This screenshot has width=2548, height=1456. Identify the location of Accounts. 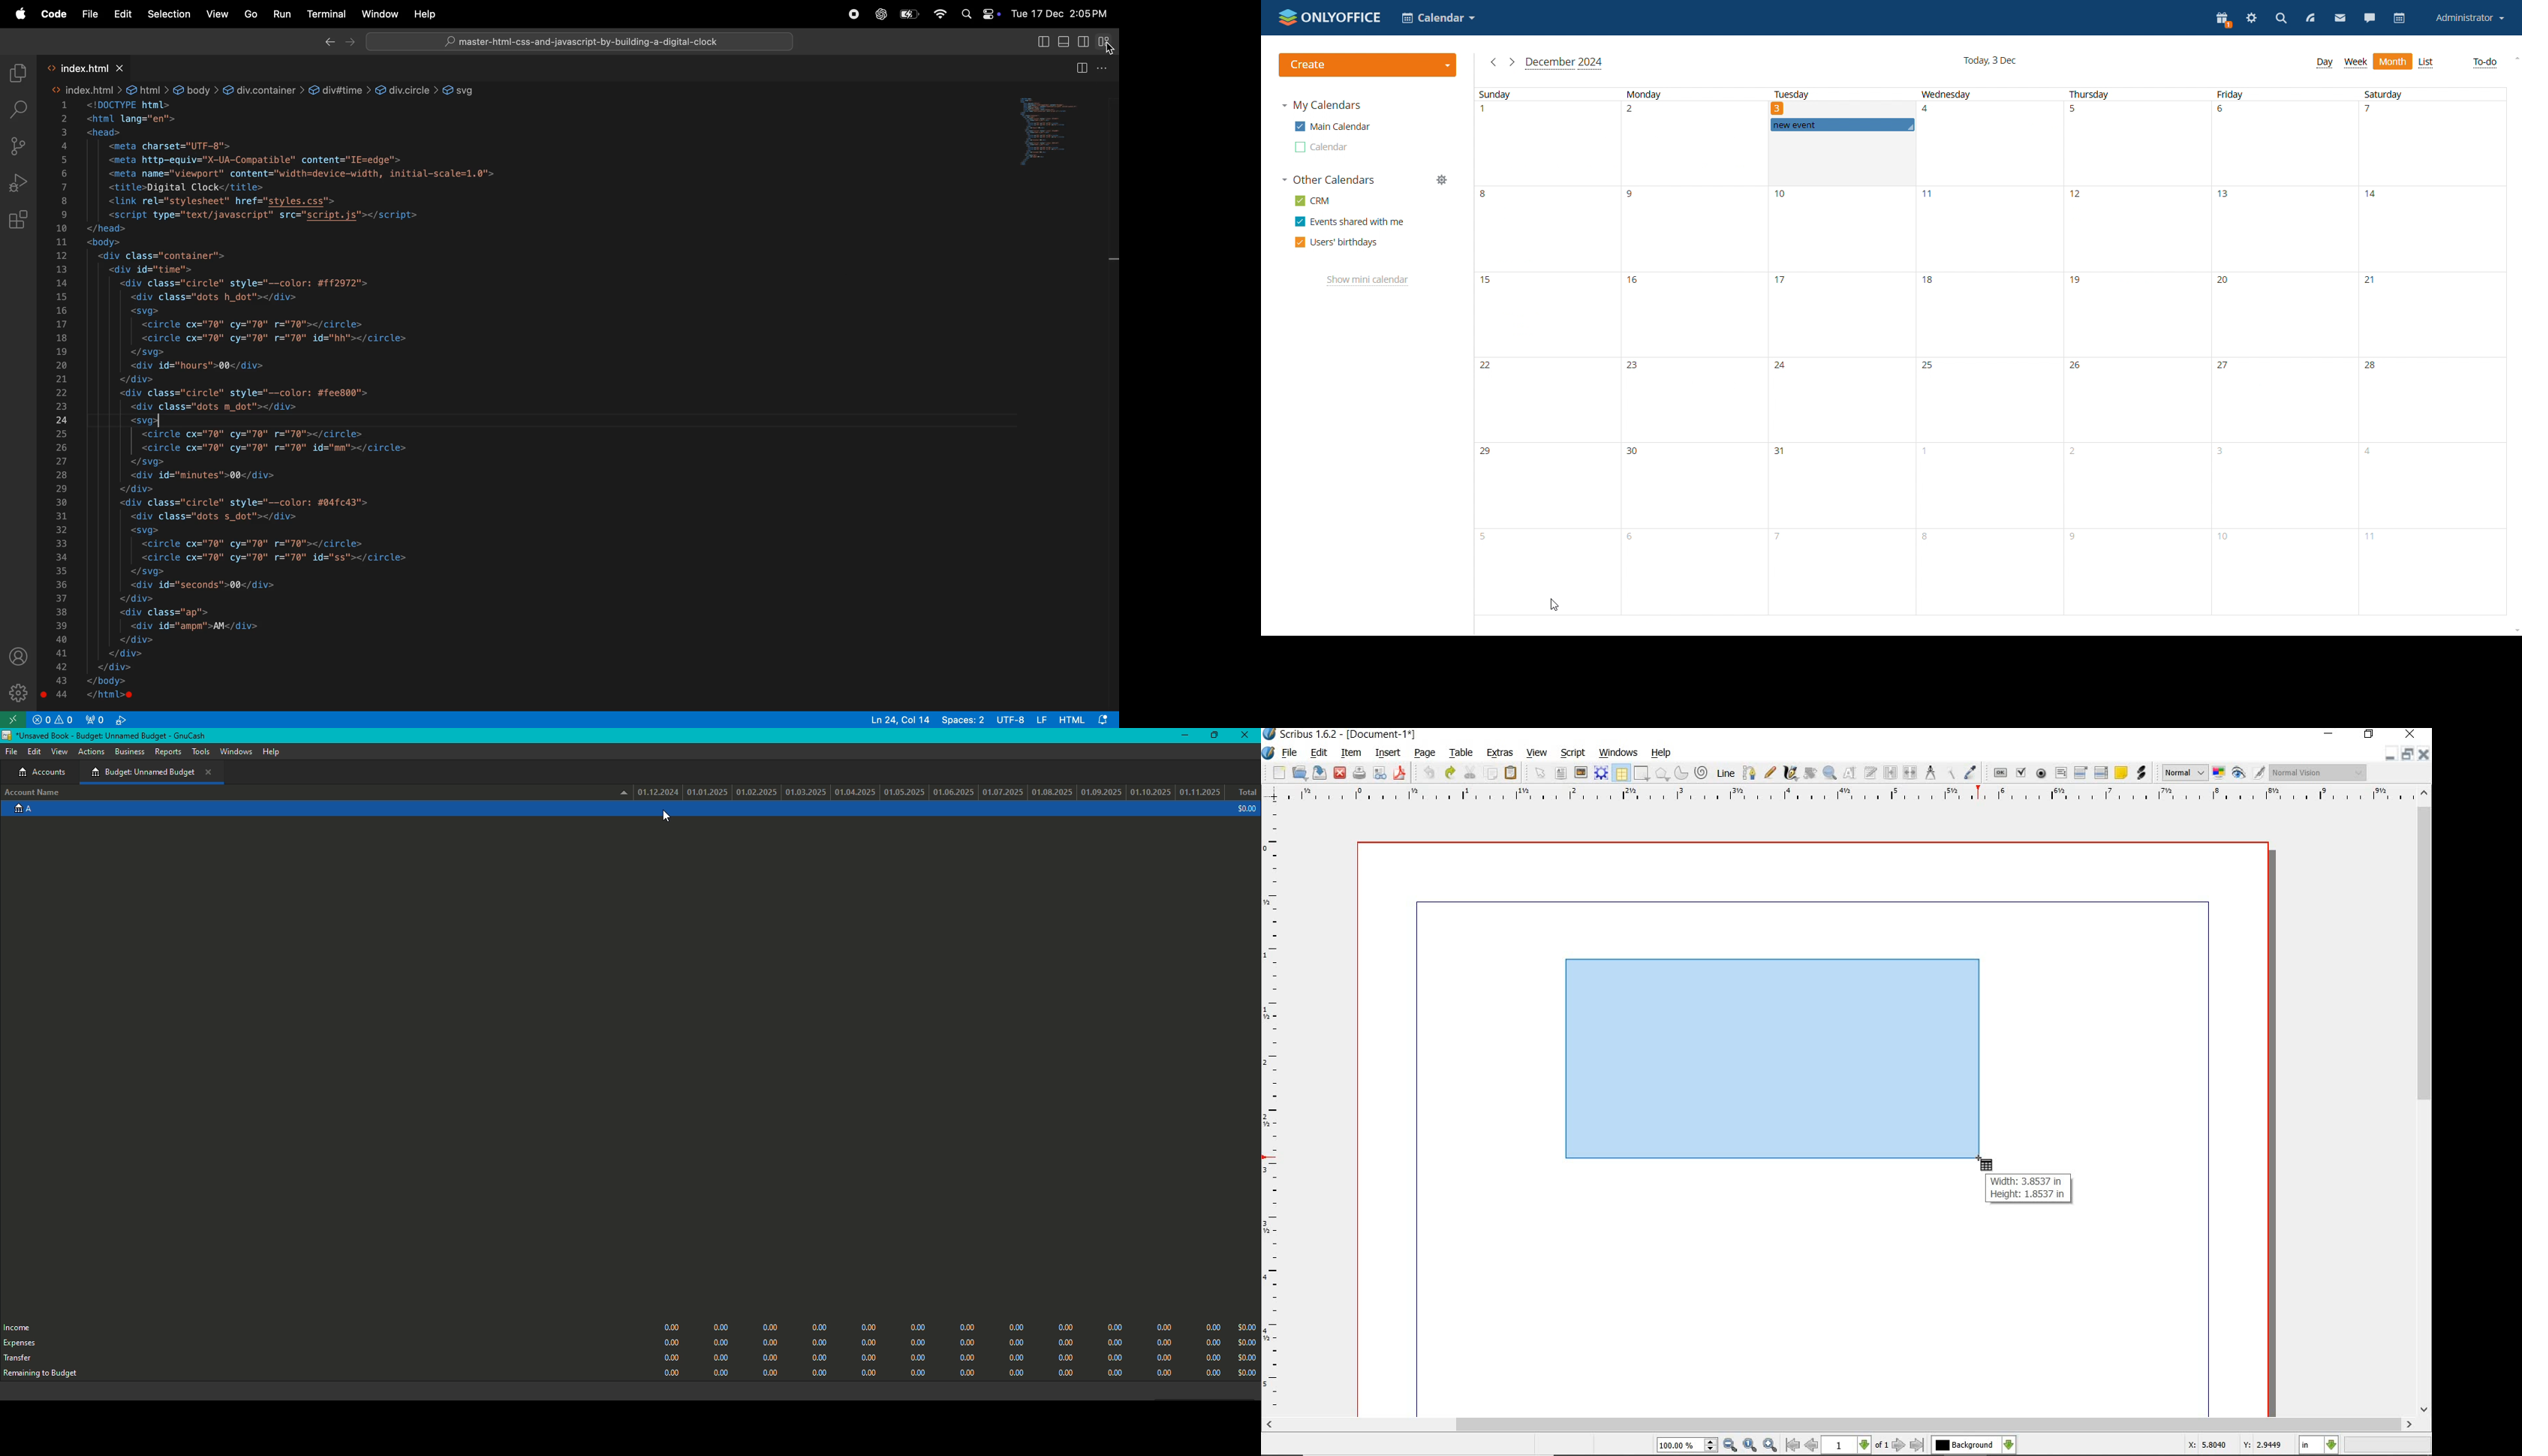
(45, 773).